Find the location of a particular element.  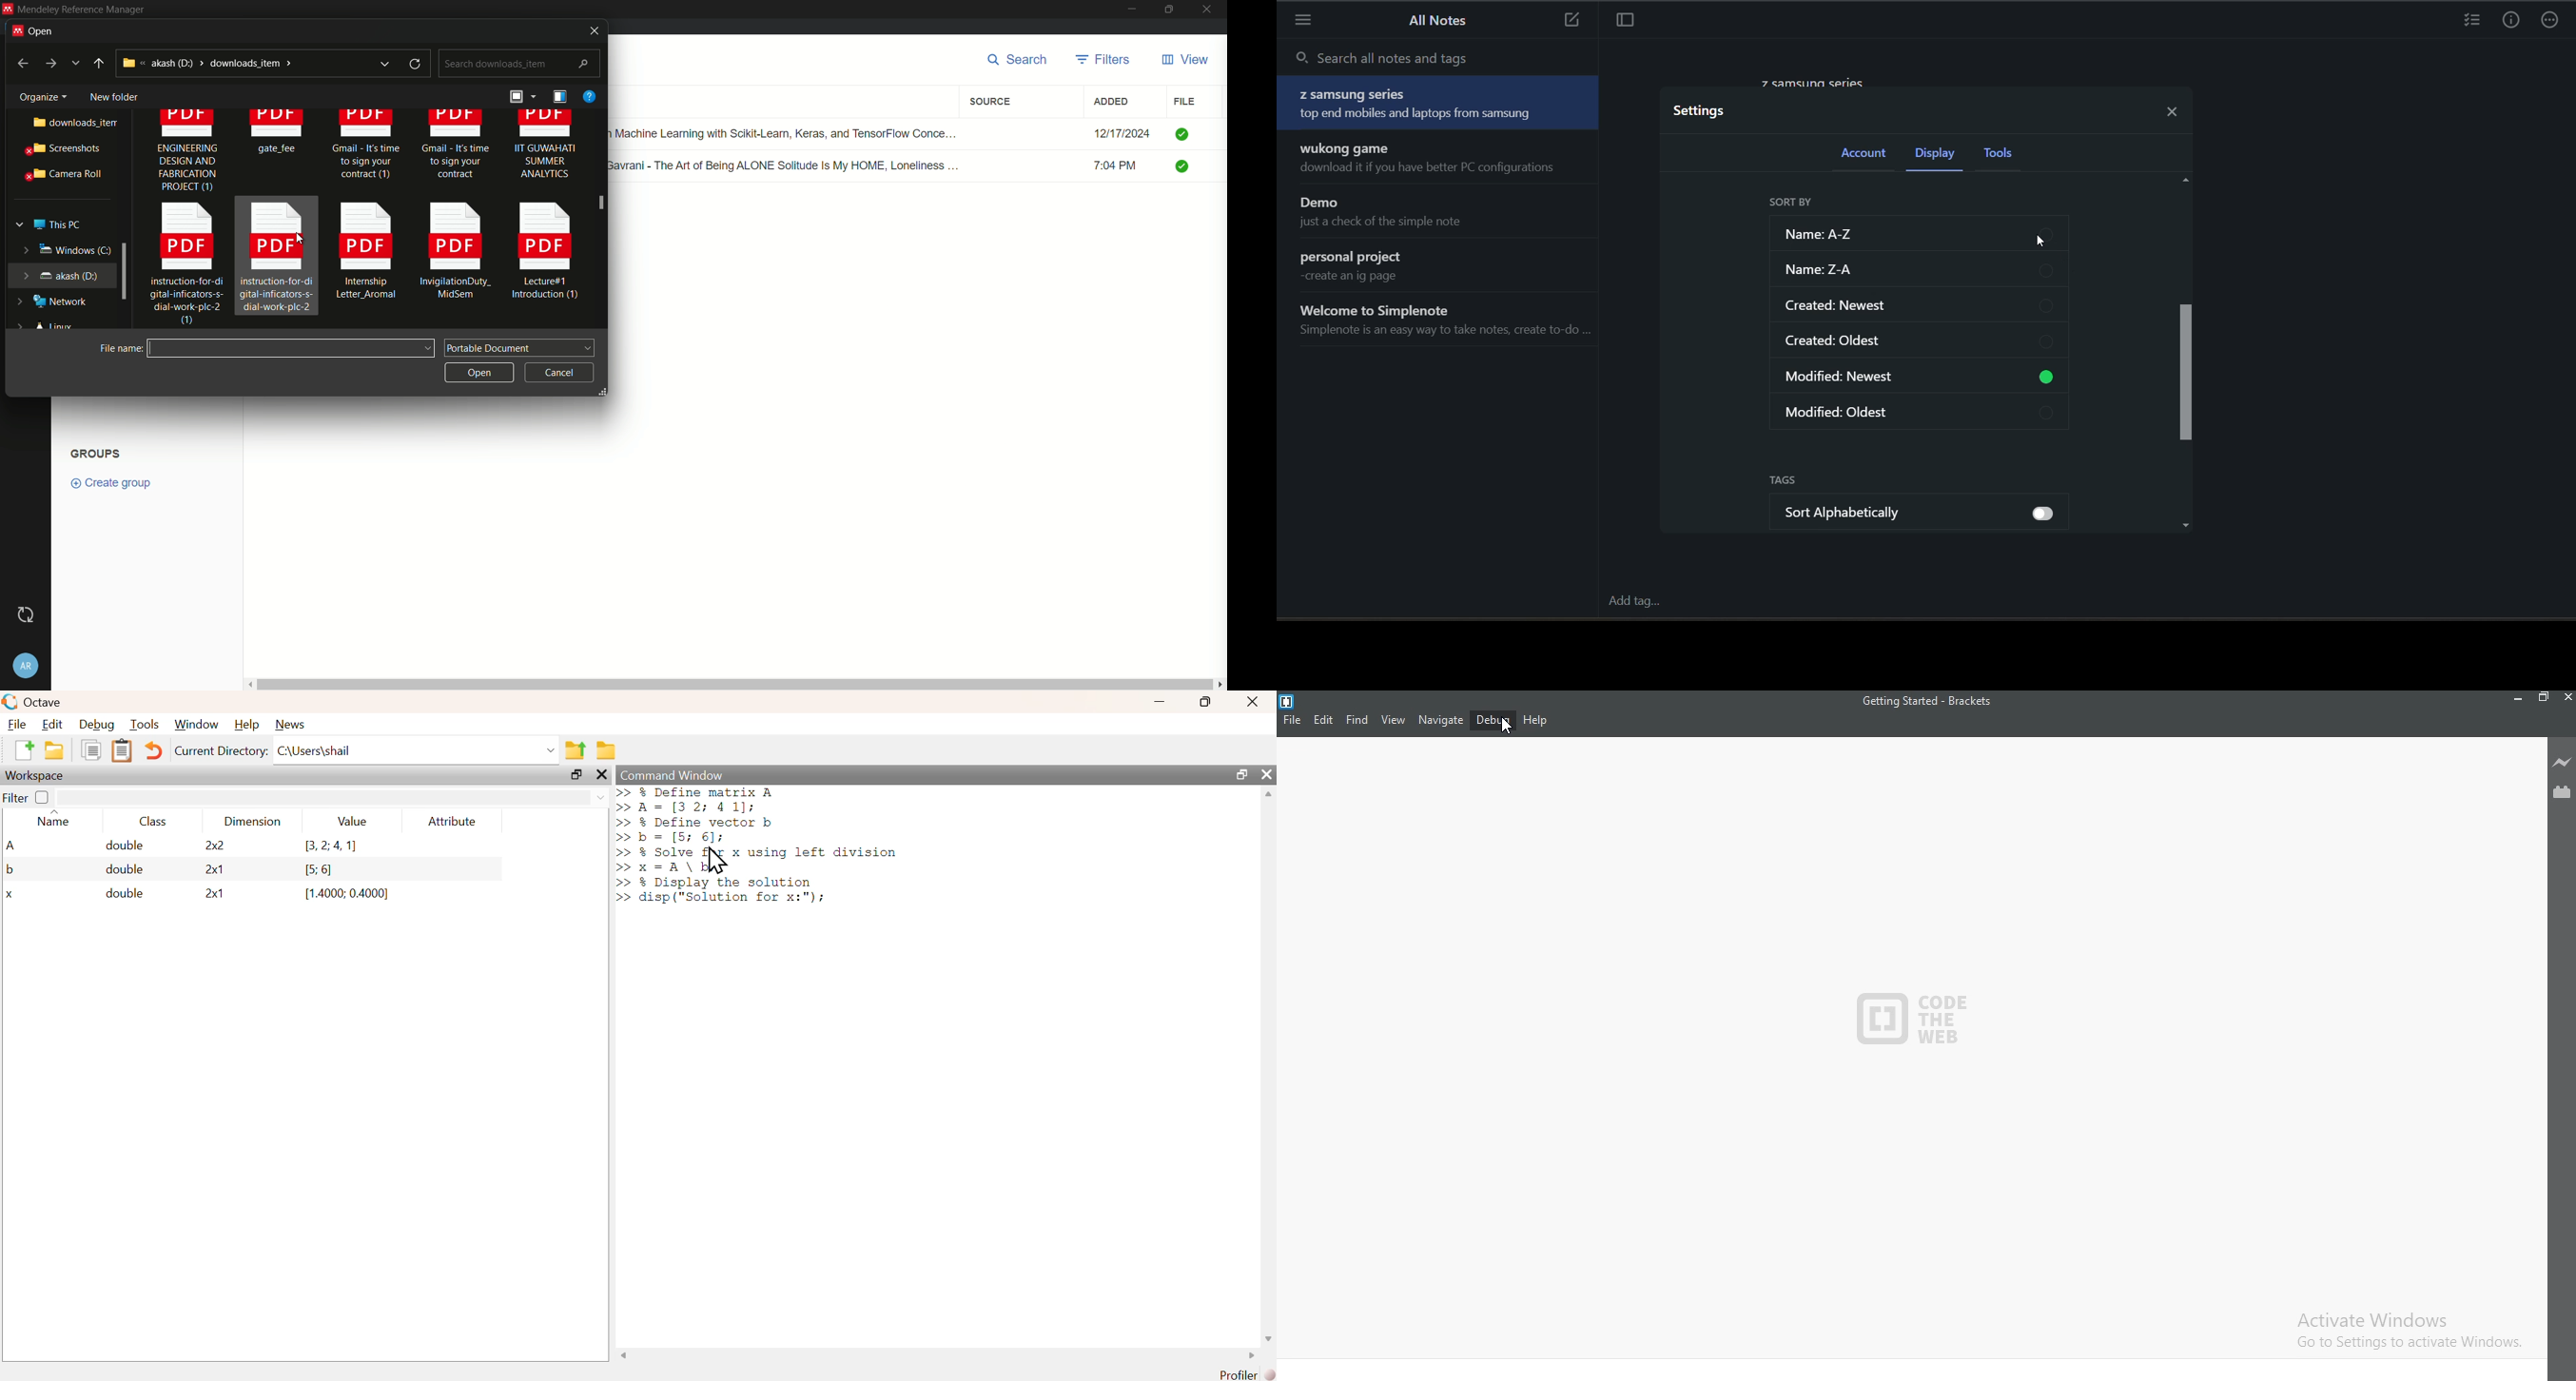

instruction-for-di
gital-inficators-s-
dial-work-plc-2
0) is located at coordinates (180, 265).